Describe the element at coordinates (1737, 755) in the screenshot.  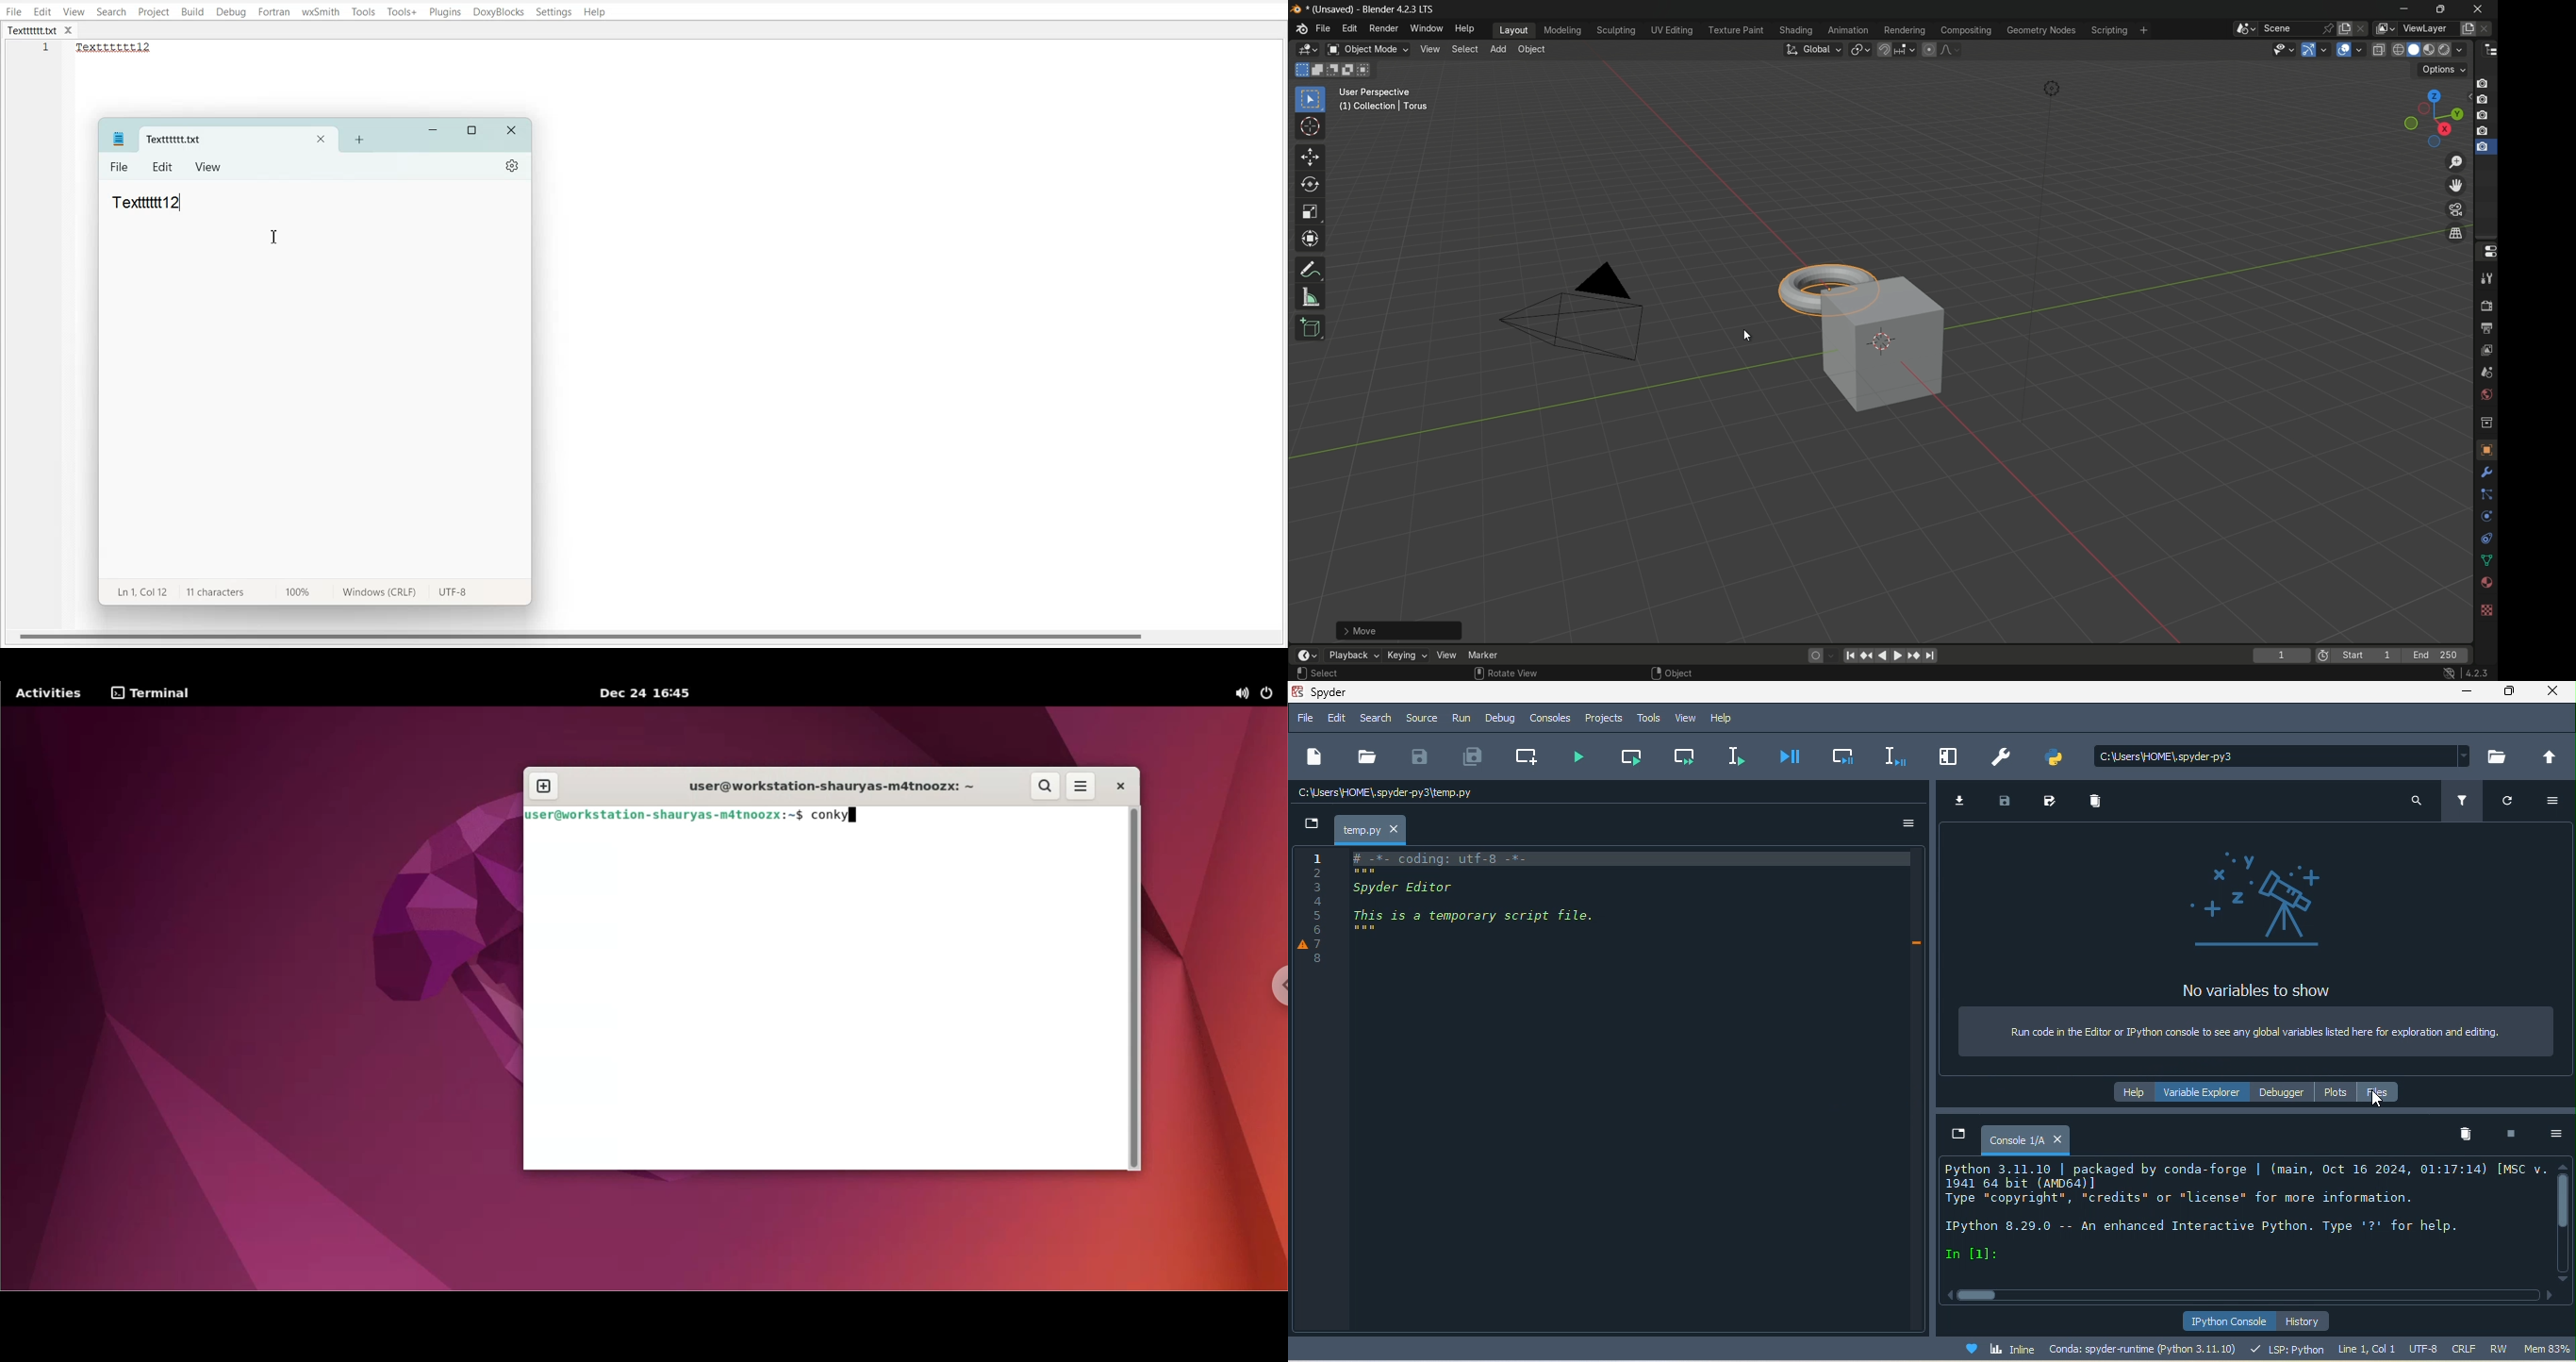
I see `run selection` at that location.